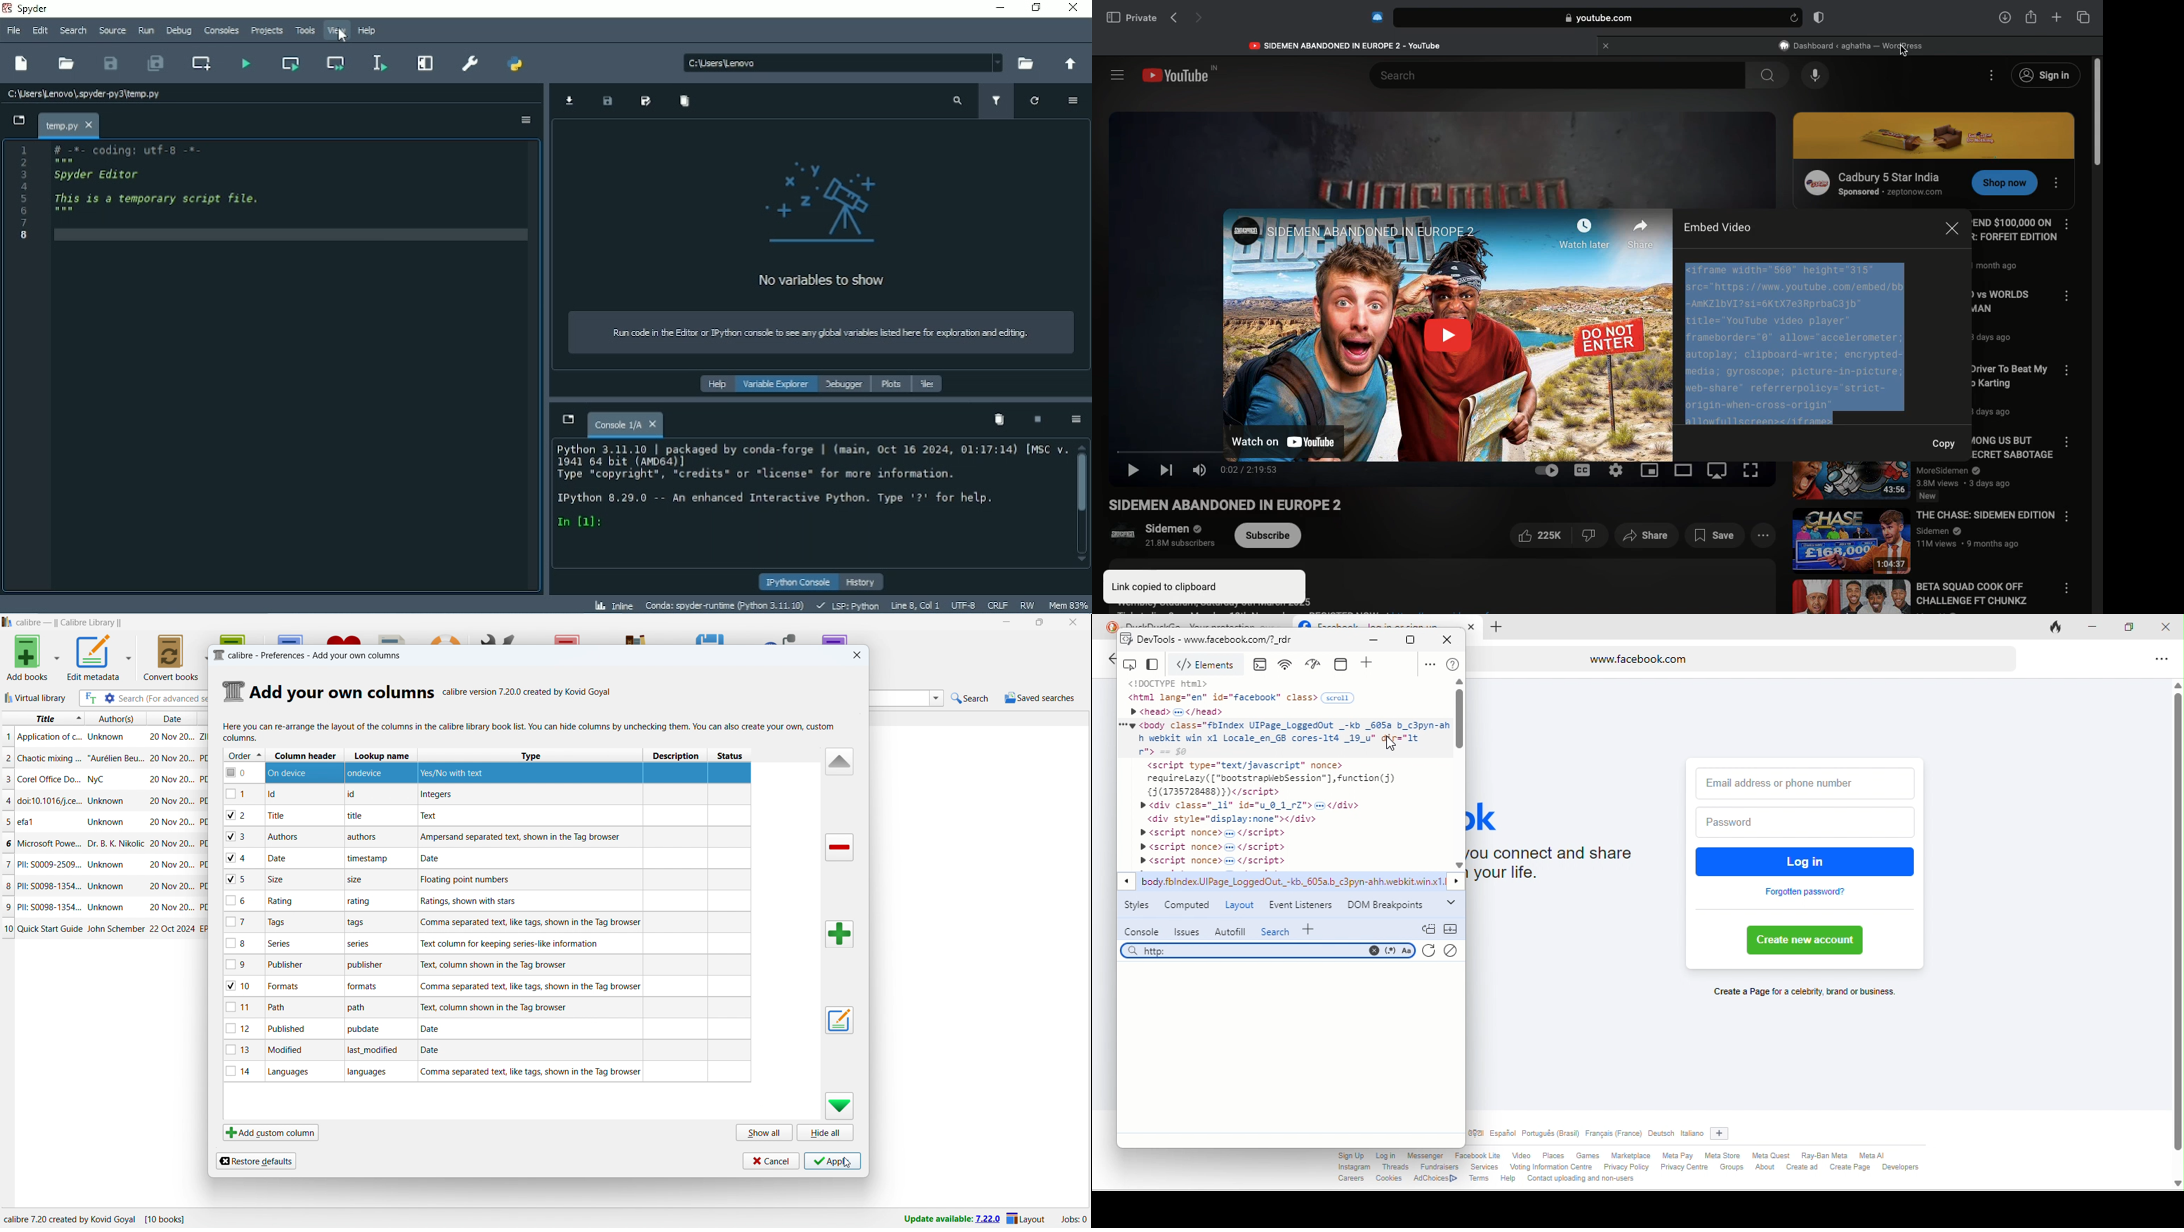 Image resolution: width=2184 pixels, height=1232 pixels. What do you see at coordinates (1716, 227) in the screenshot?
I see `Embed video` at bounding box center [1716, 227].